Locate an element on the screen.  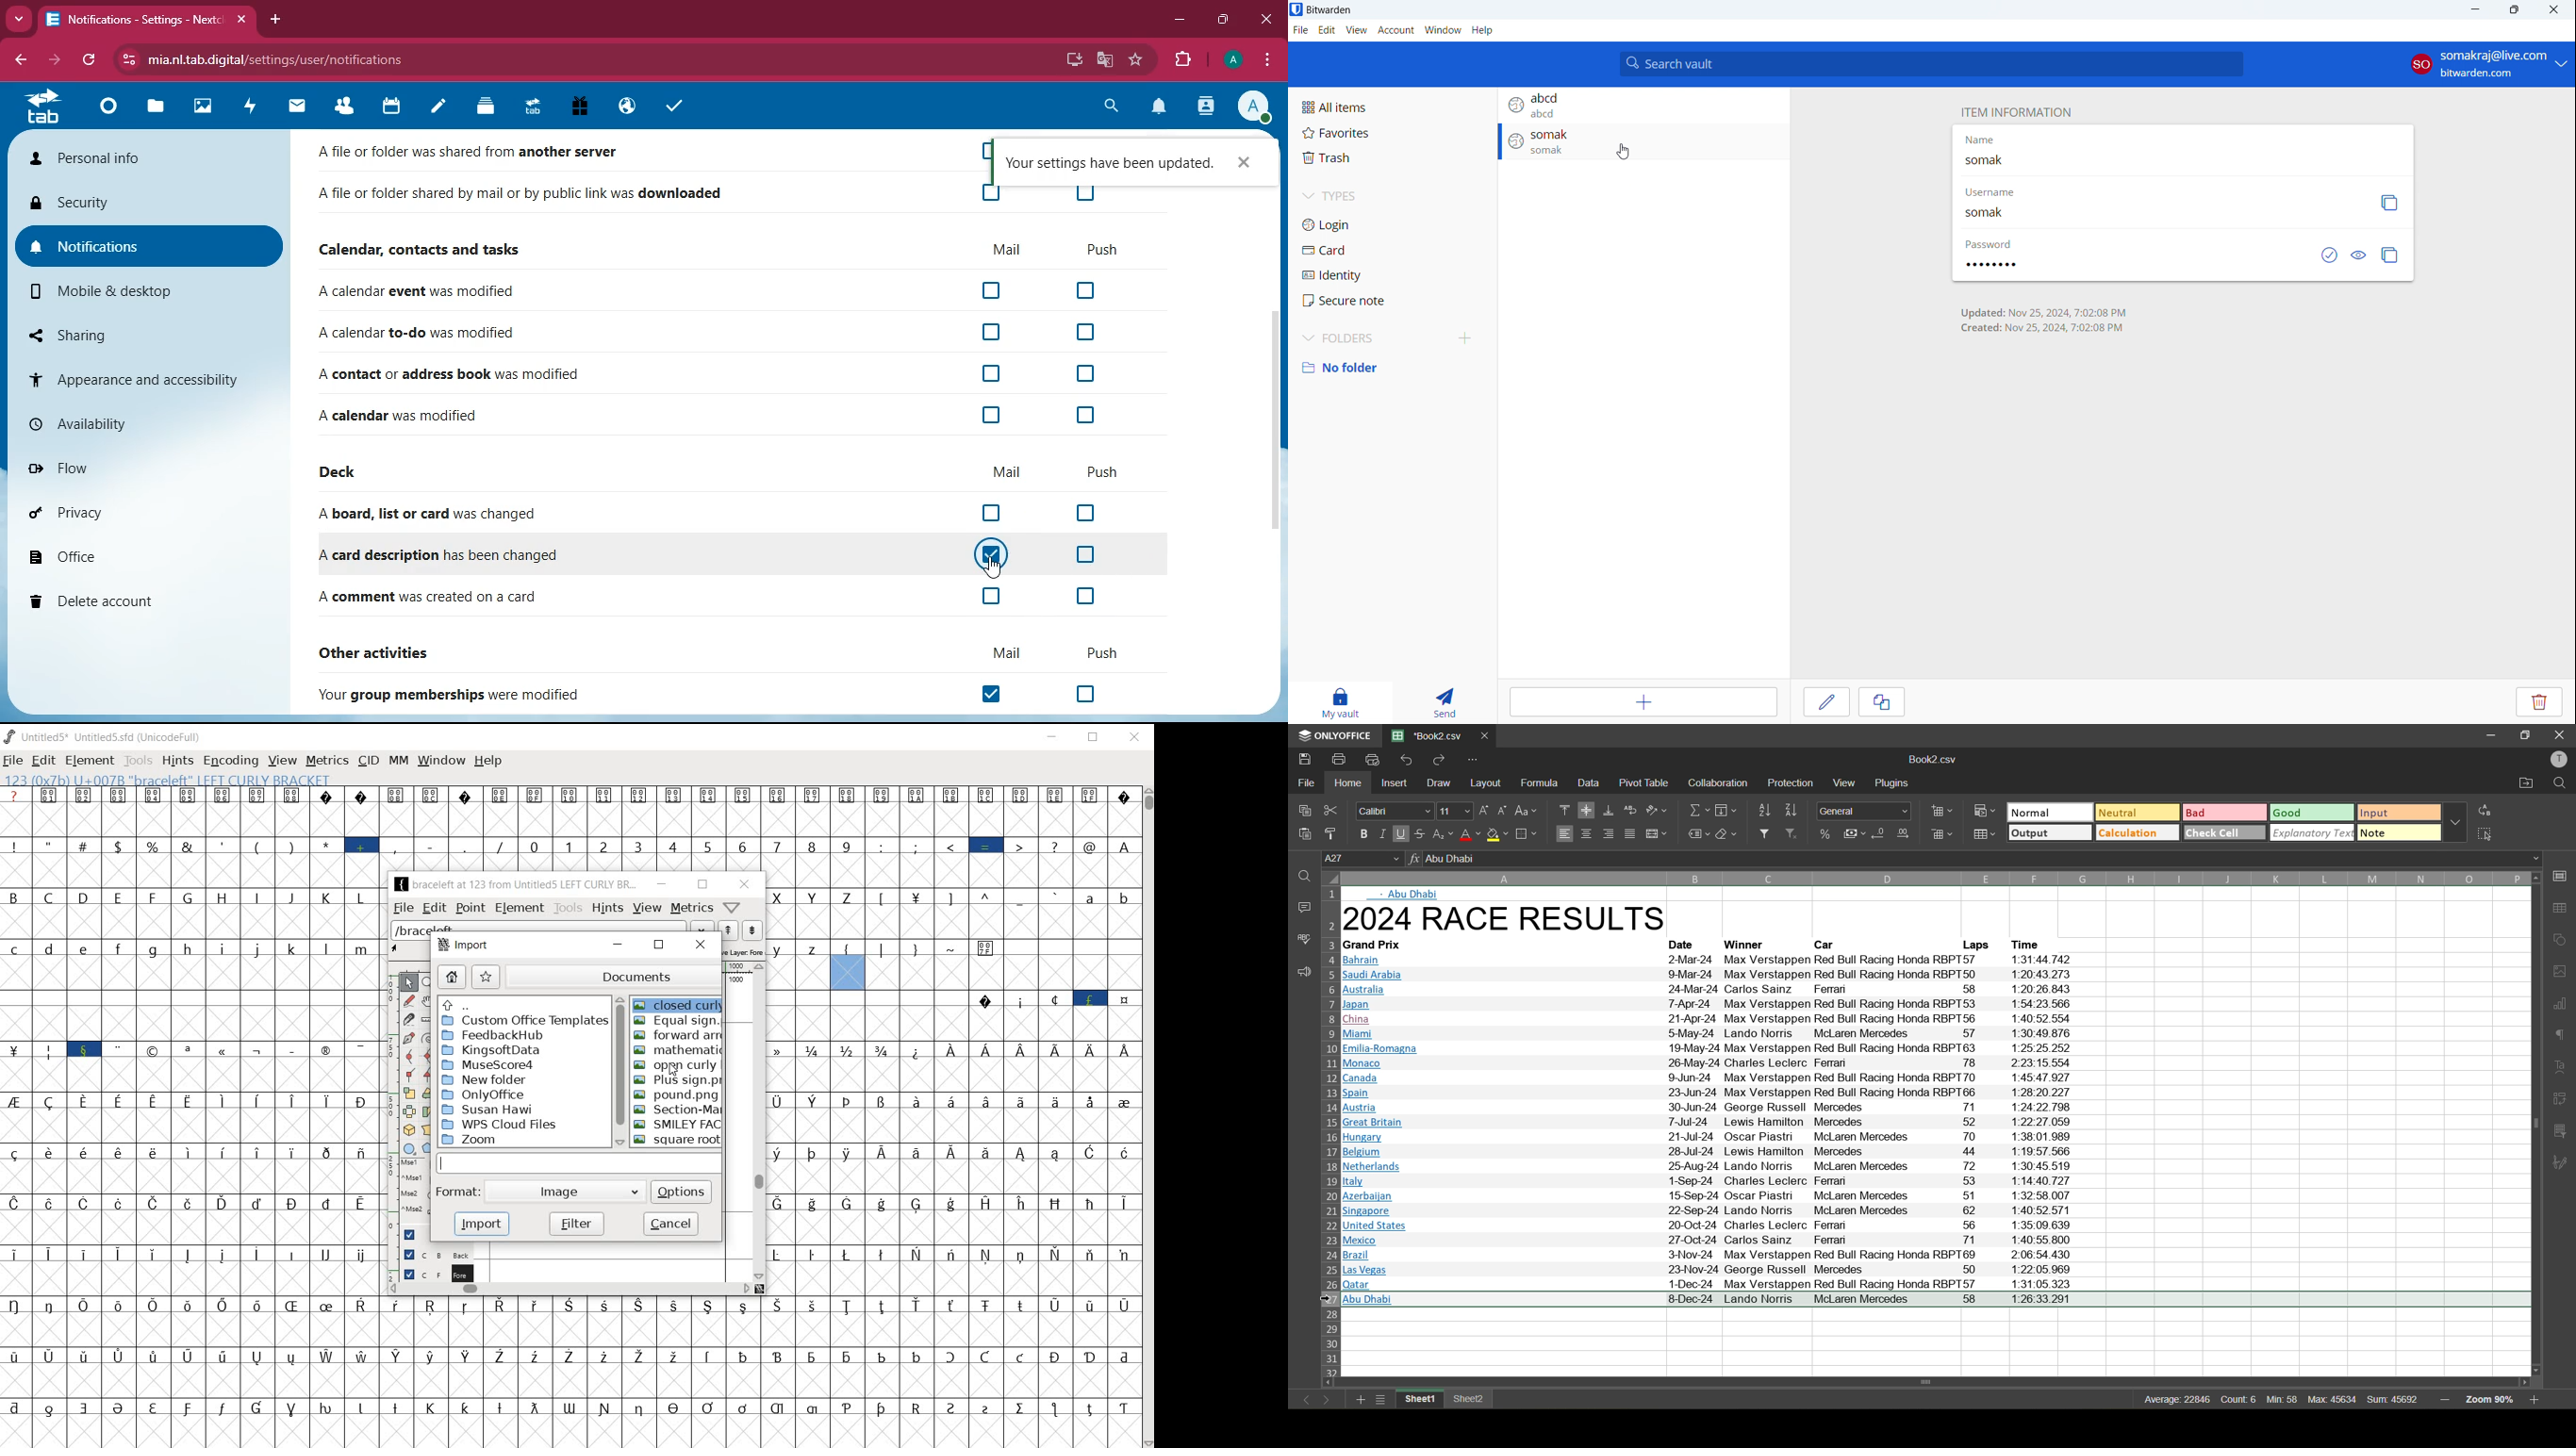
metrics is located at coordinates (692, 909).